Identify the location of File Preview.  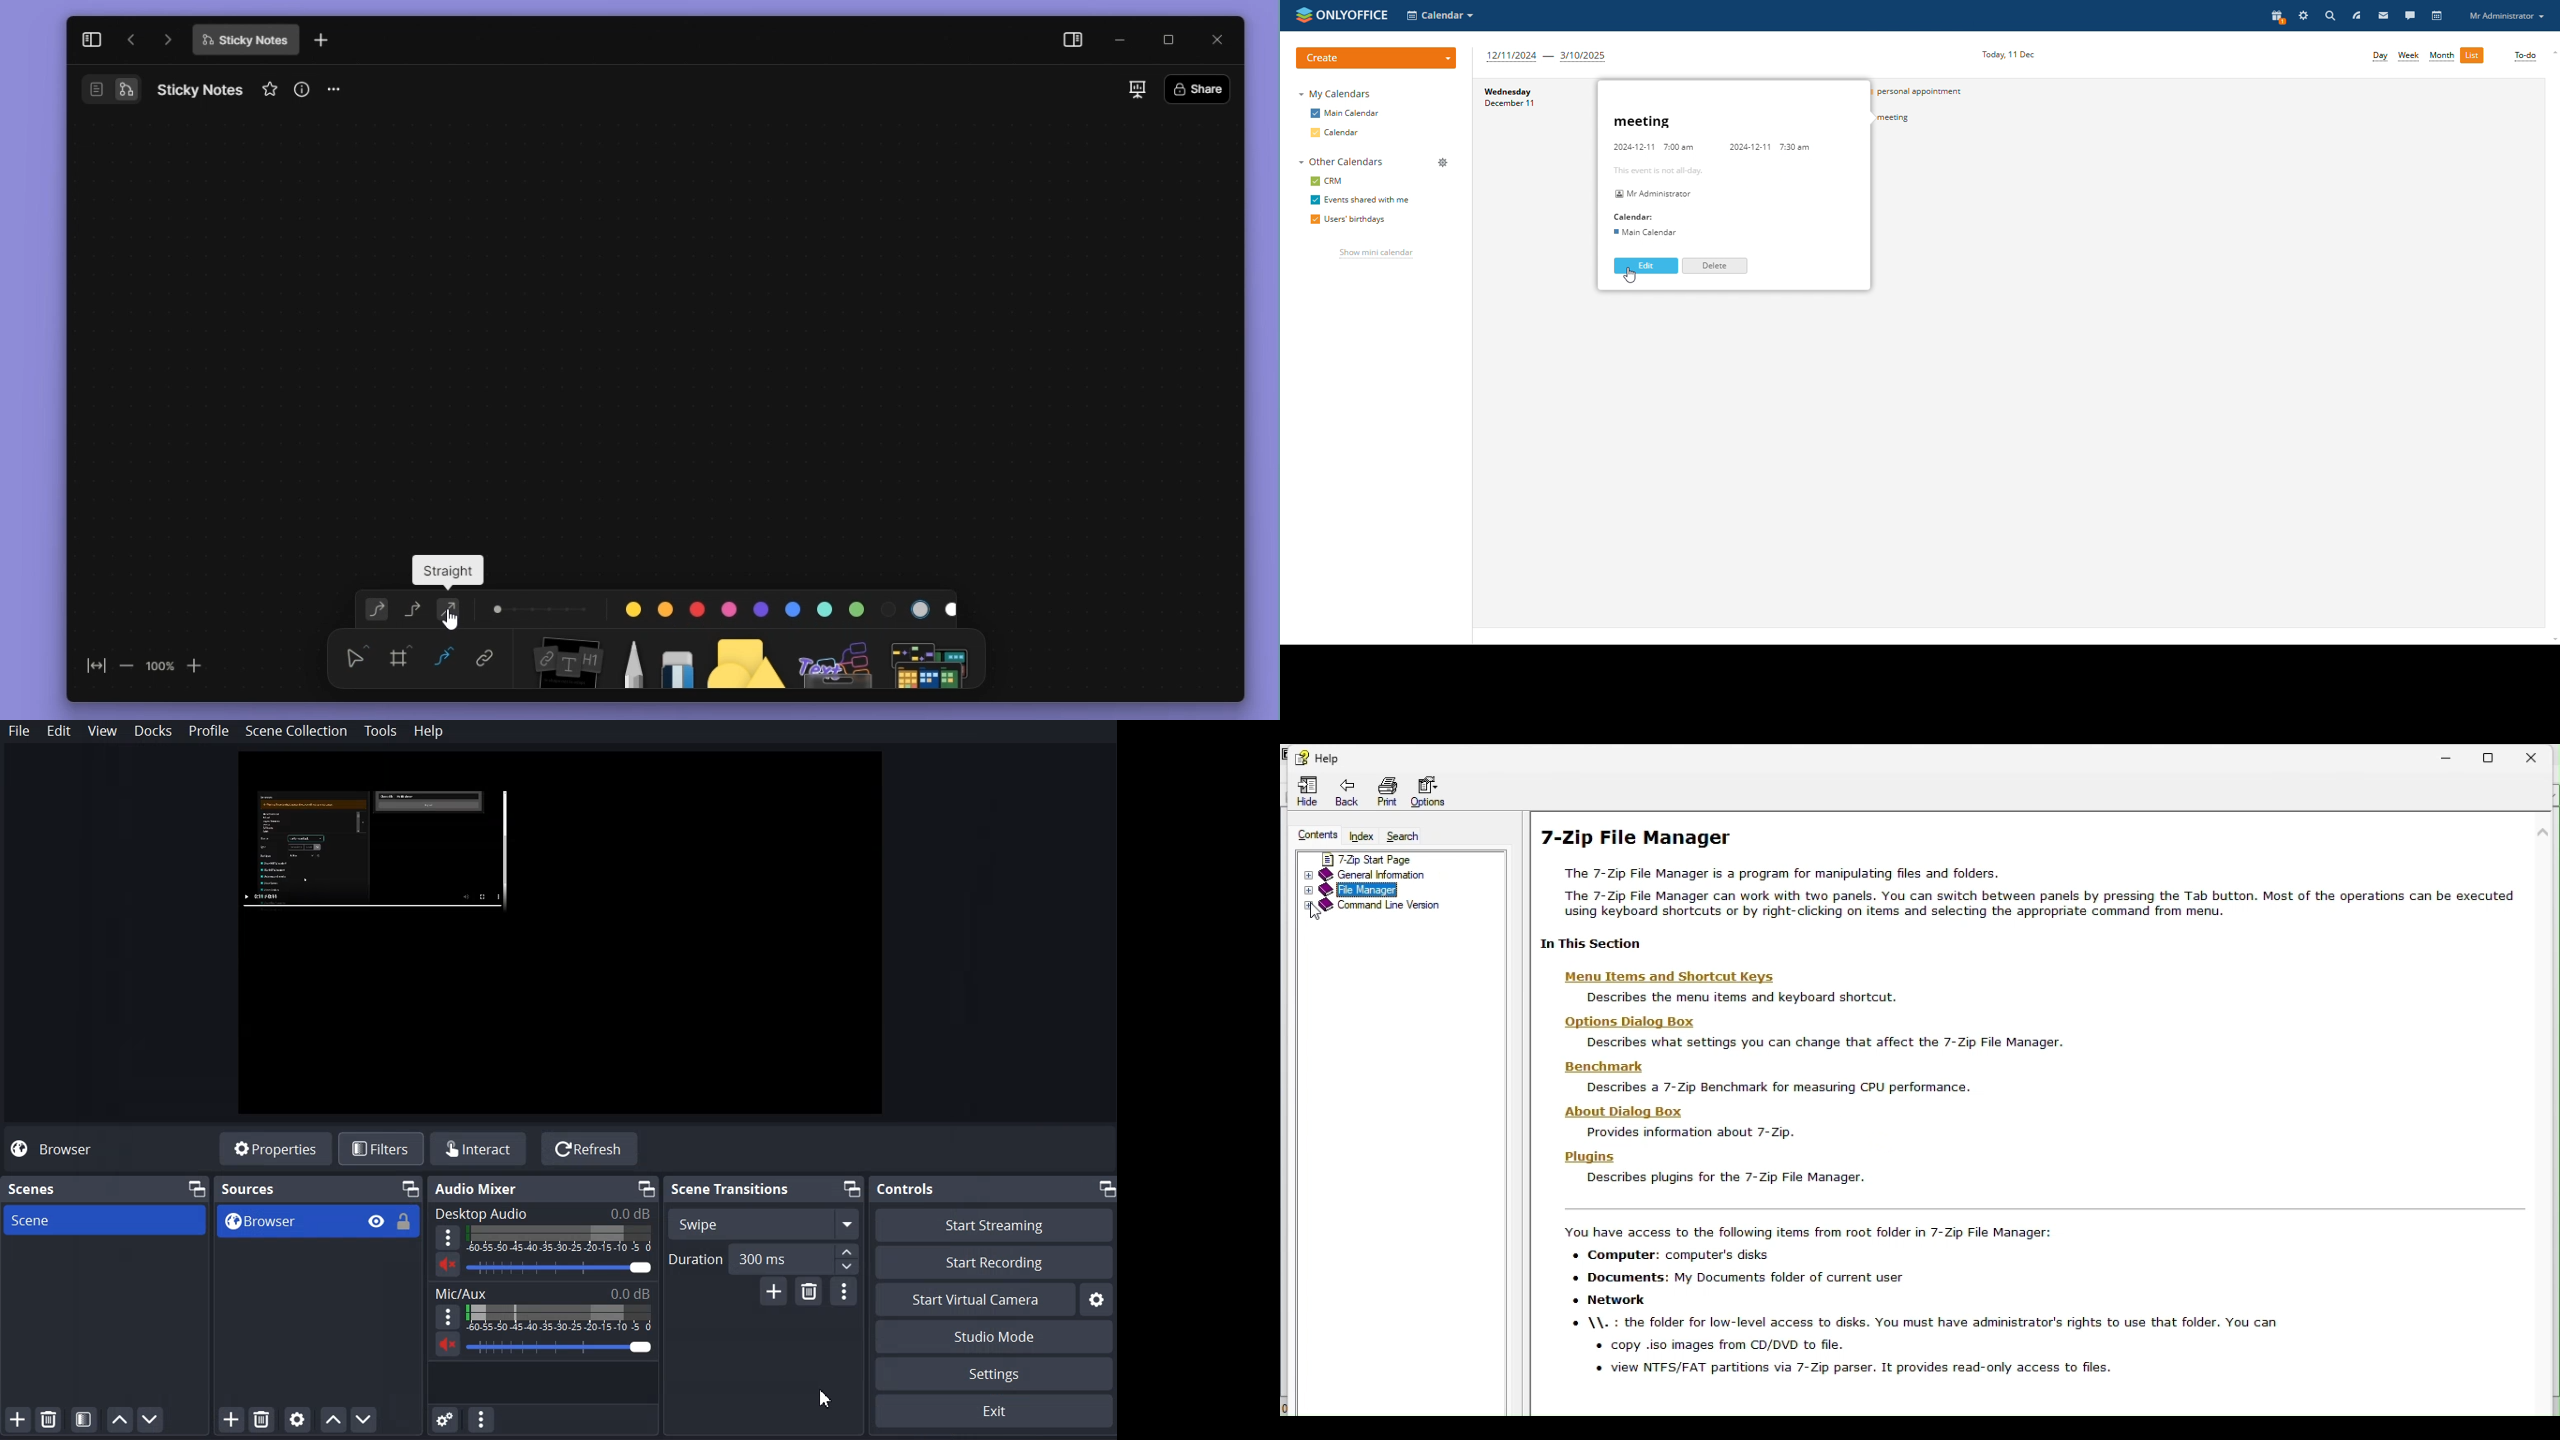
(561, 934).